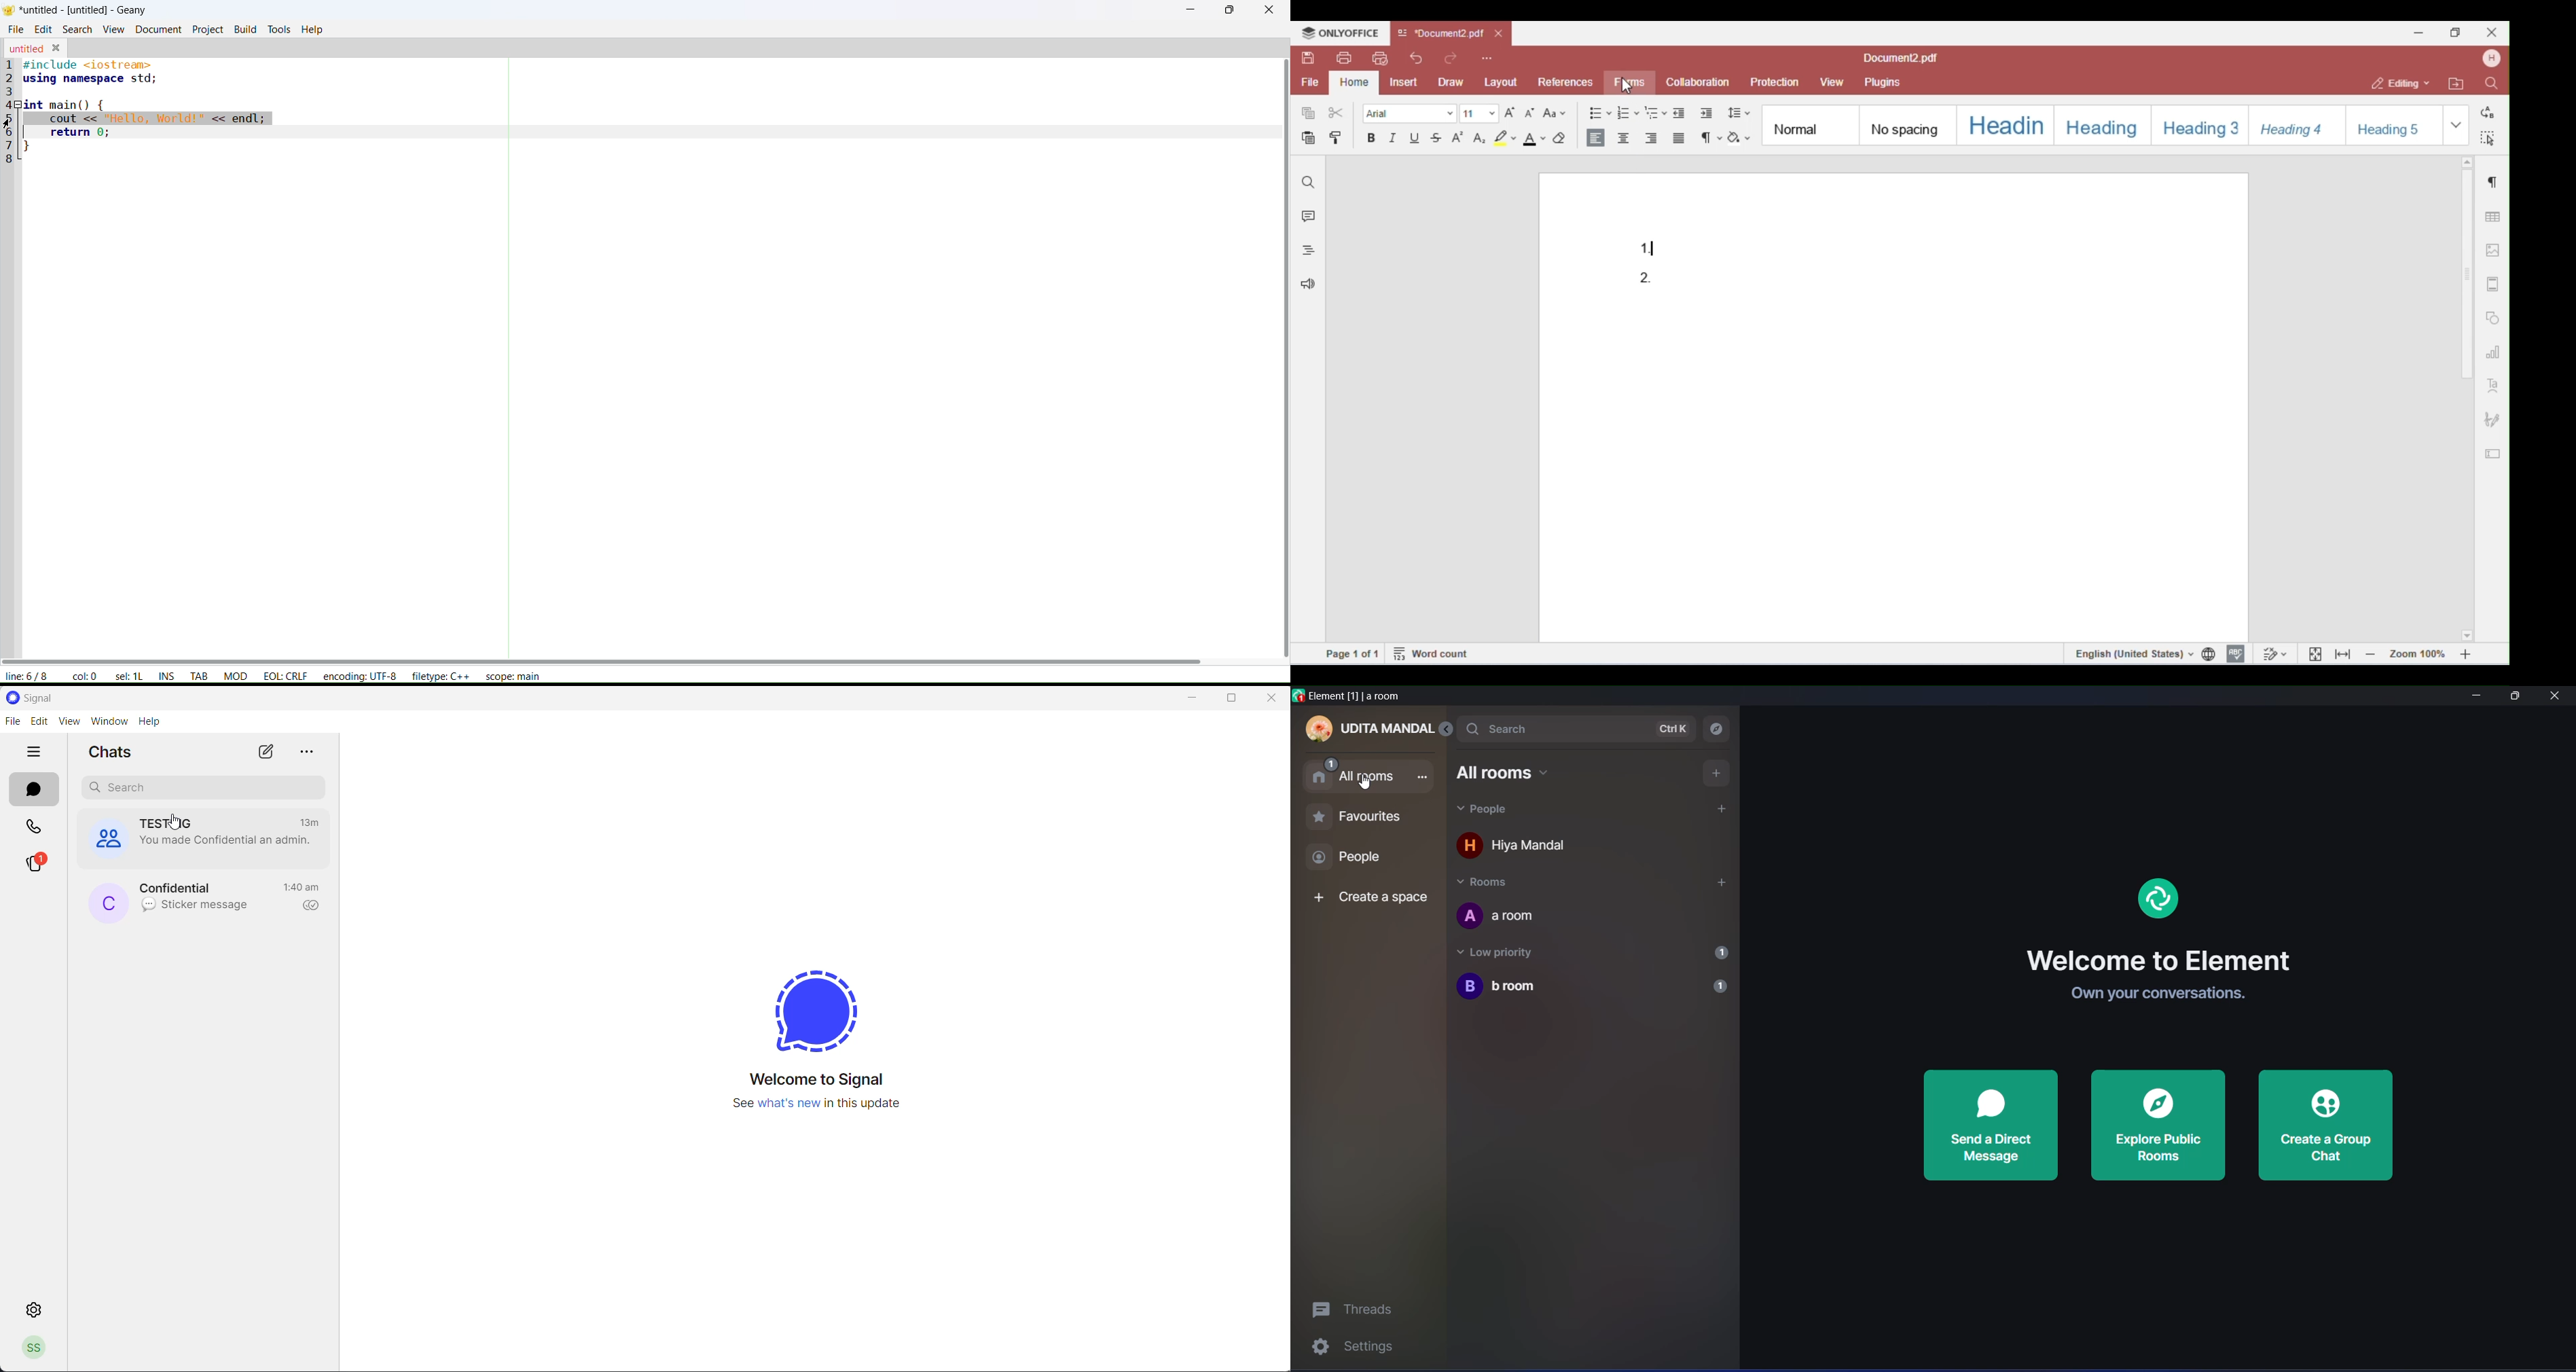 The height and width of the screenshot is (1372, 2576). Describe the element at coordinates (1450, 730) in the screenshot. I see `Back ` at that location.